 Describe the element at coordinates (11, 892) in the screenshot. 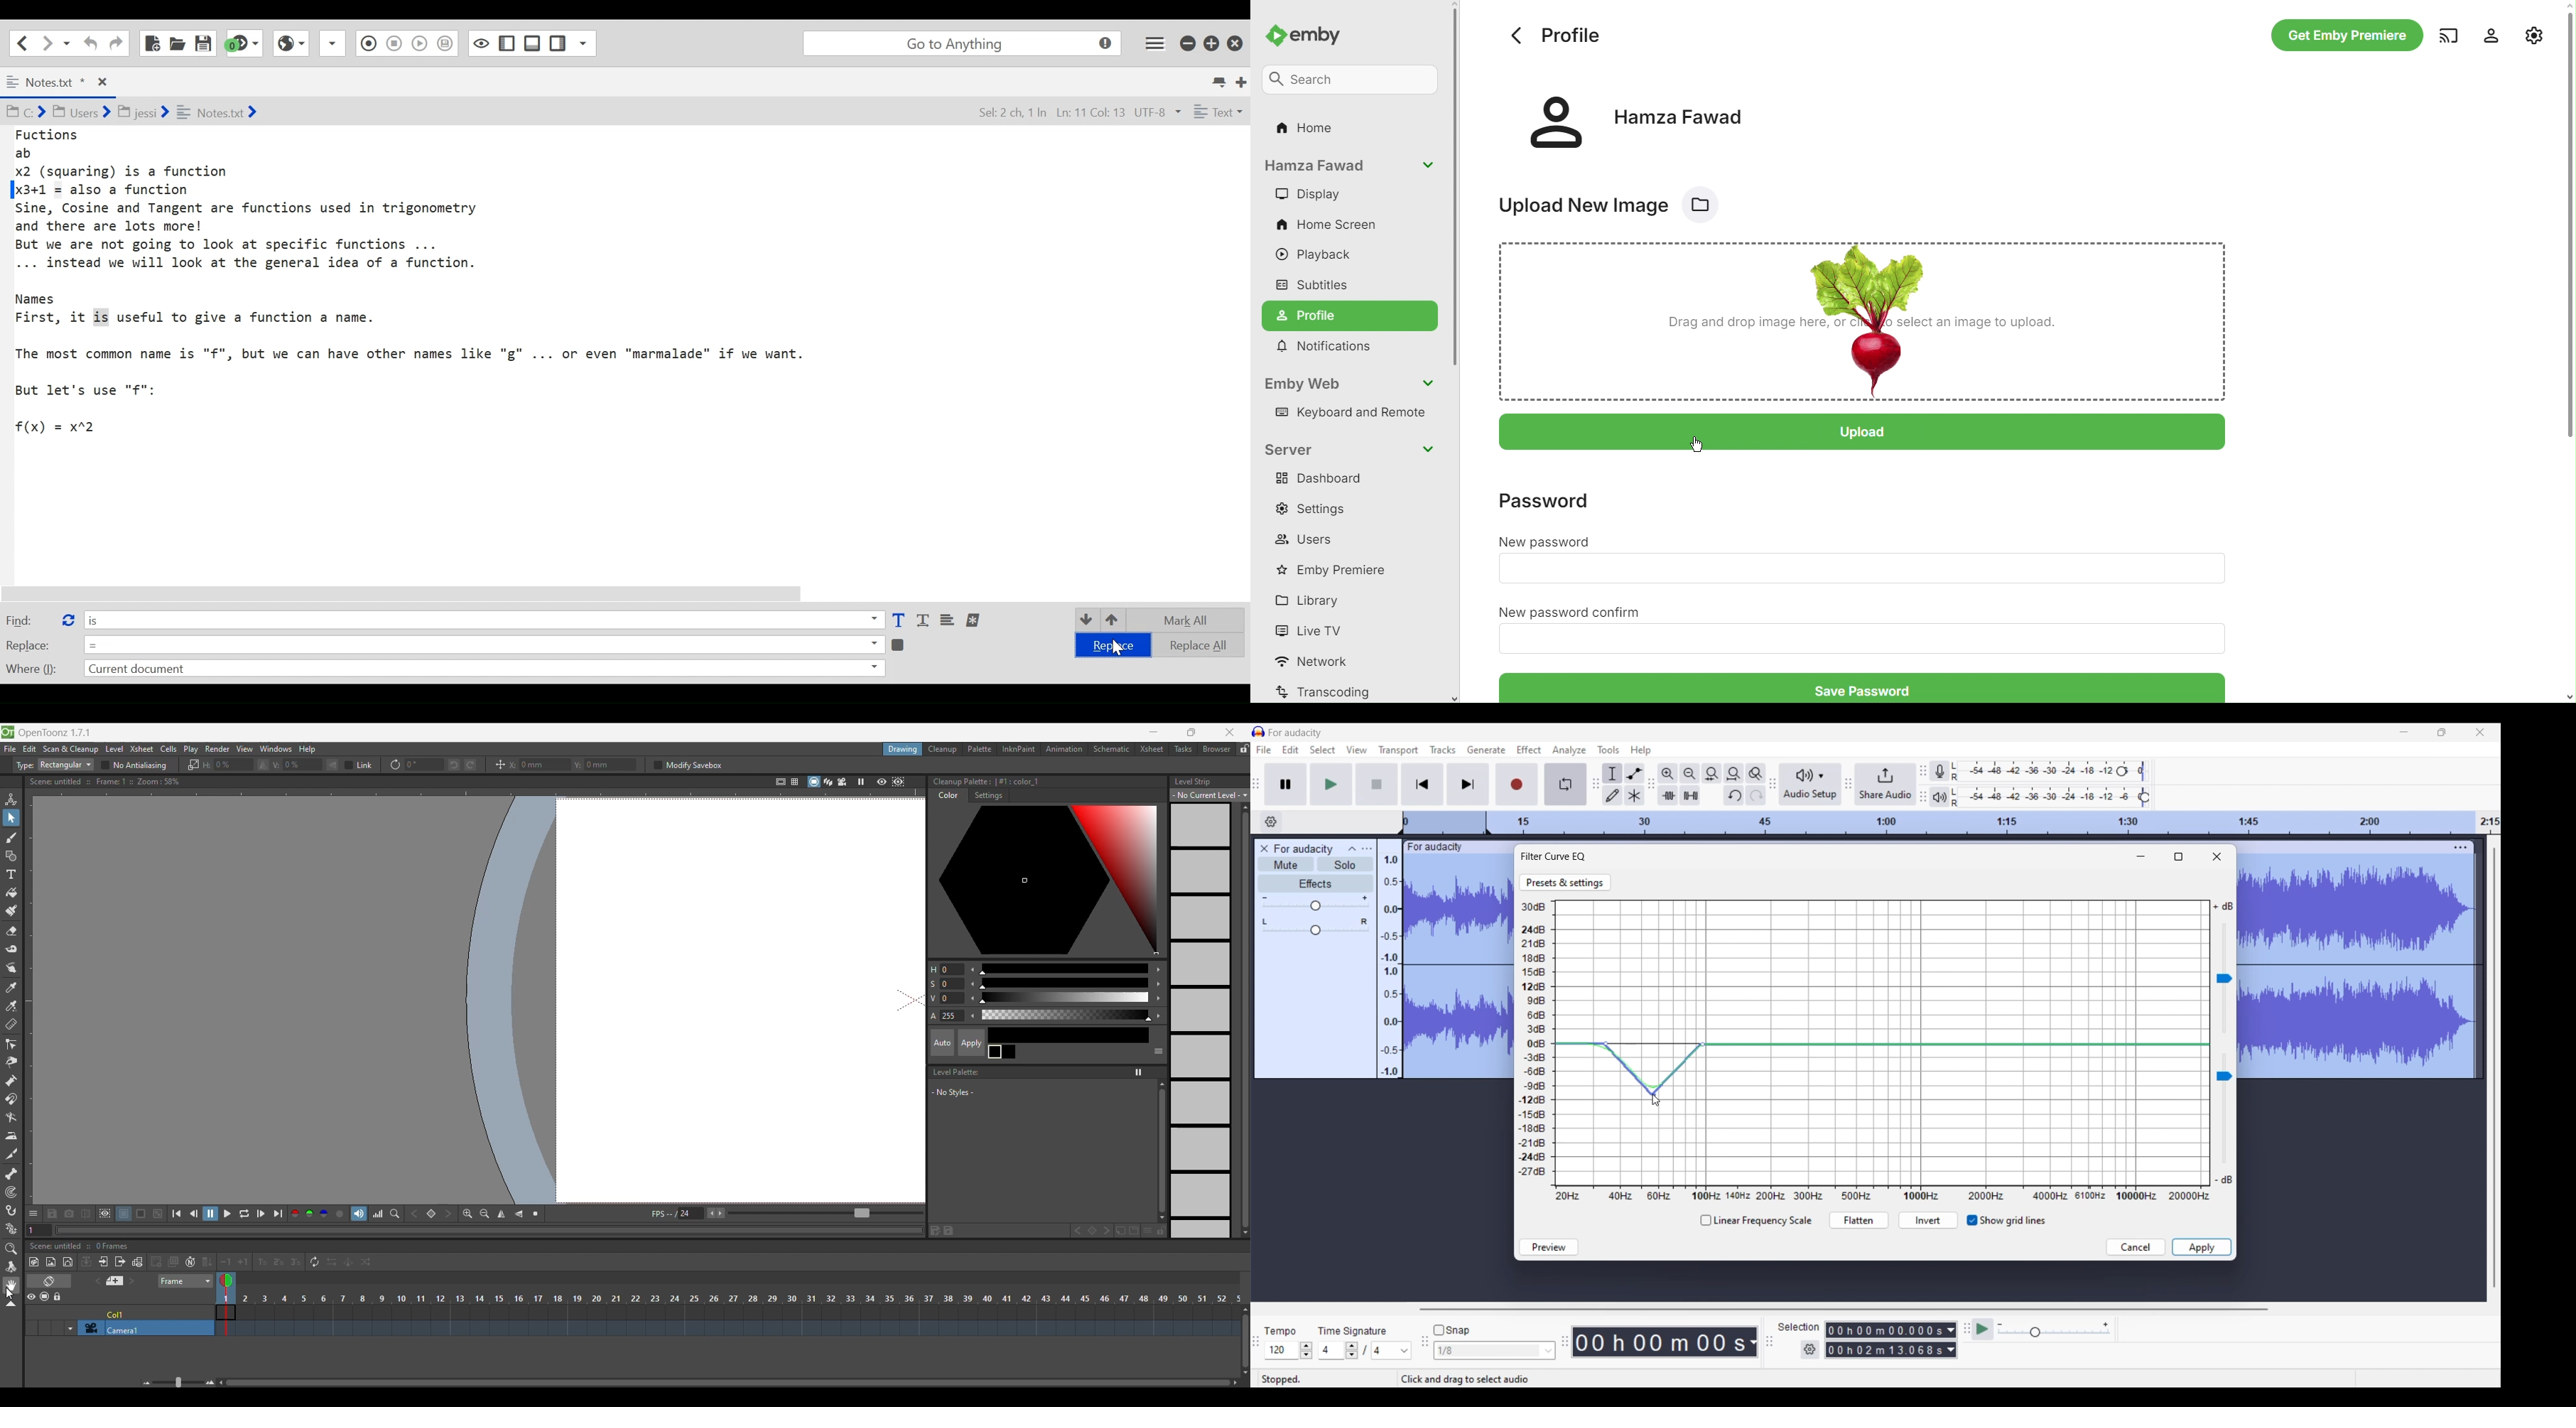

I see `Fill tool` at that location.